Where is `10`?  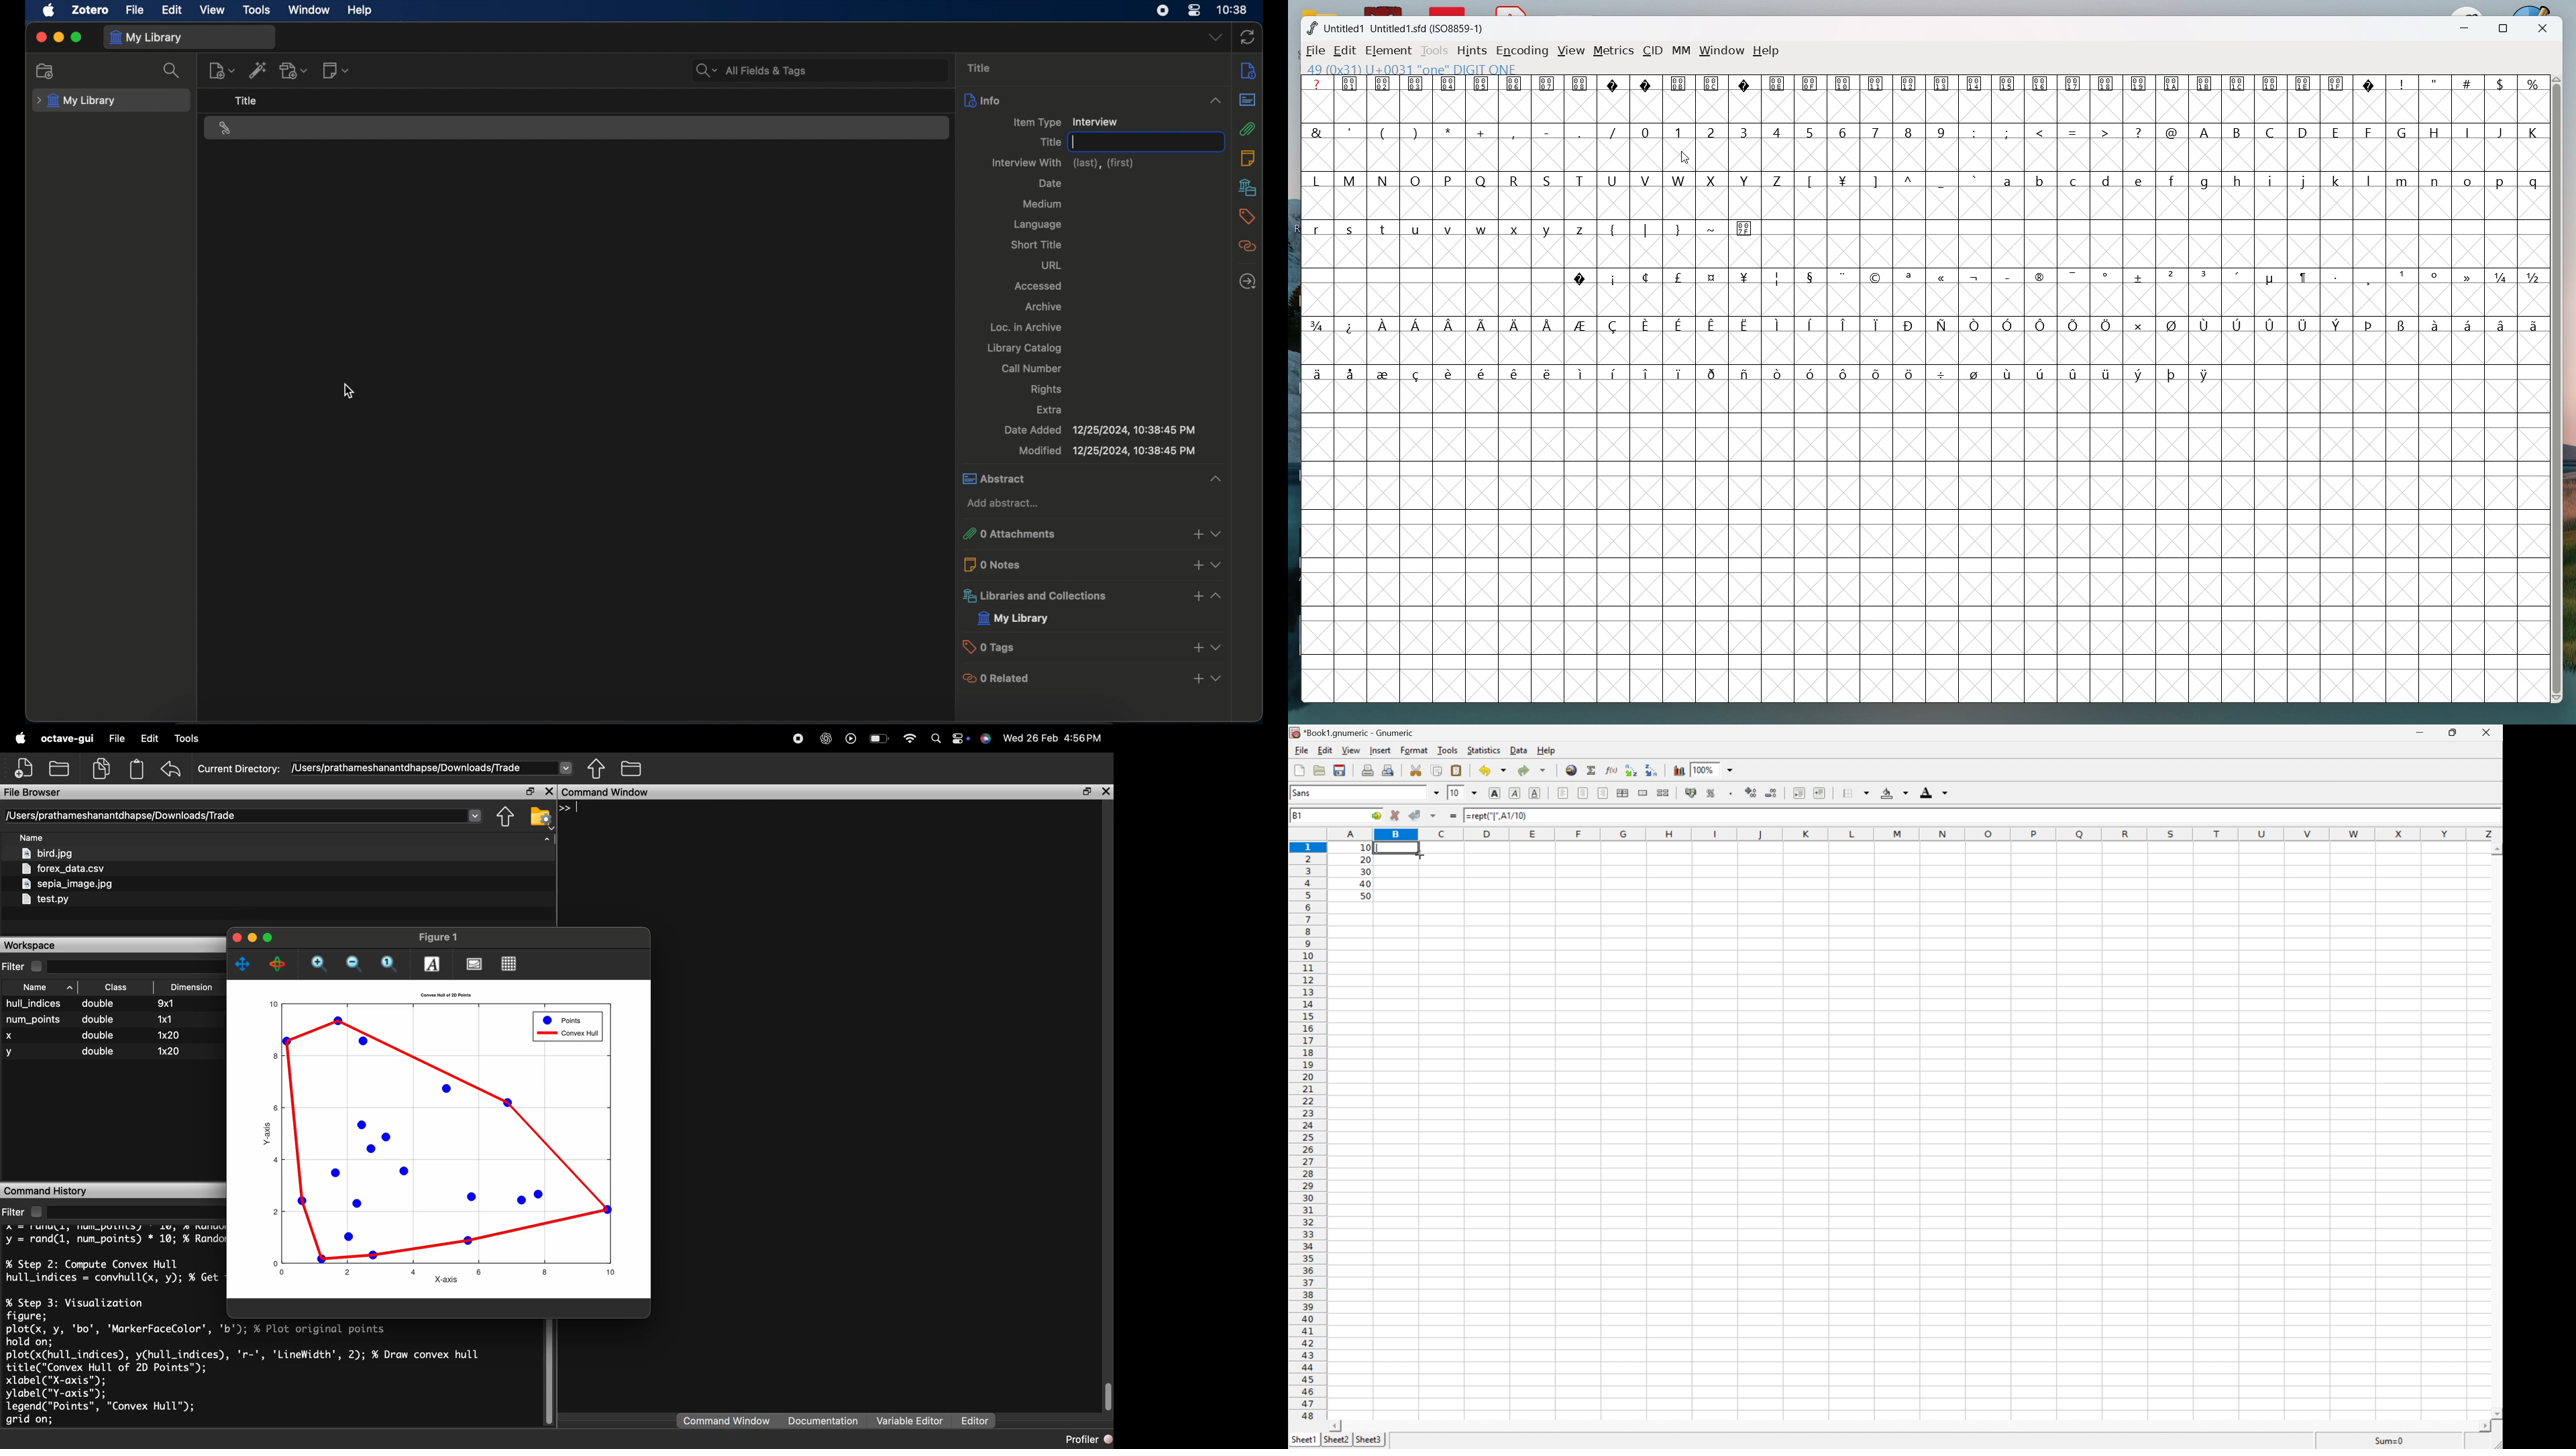 10 is located at coordinates (1365, 847).